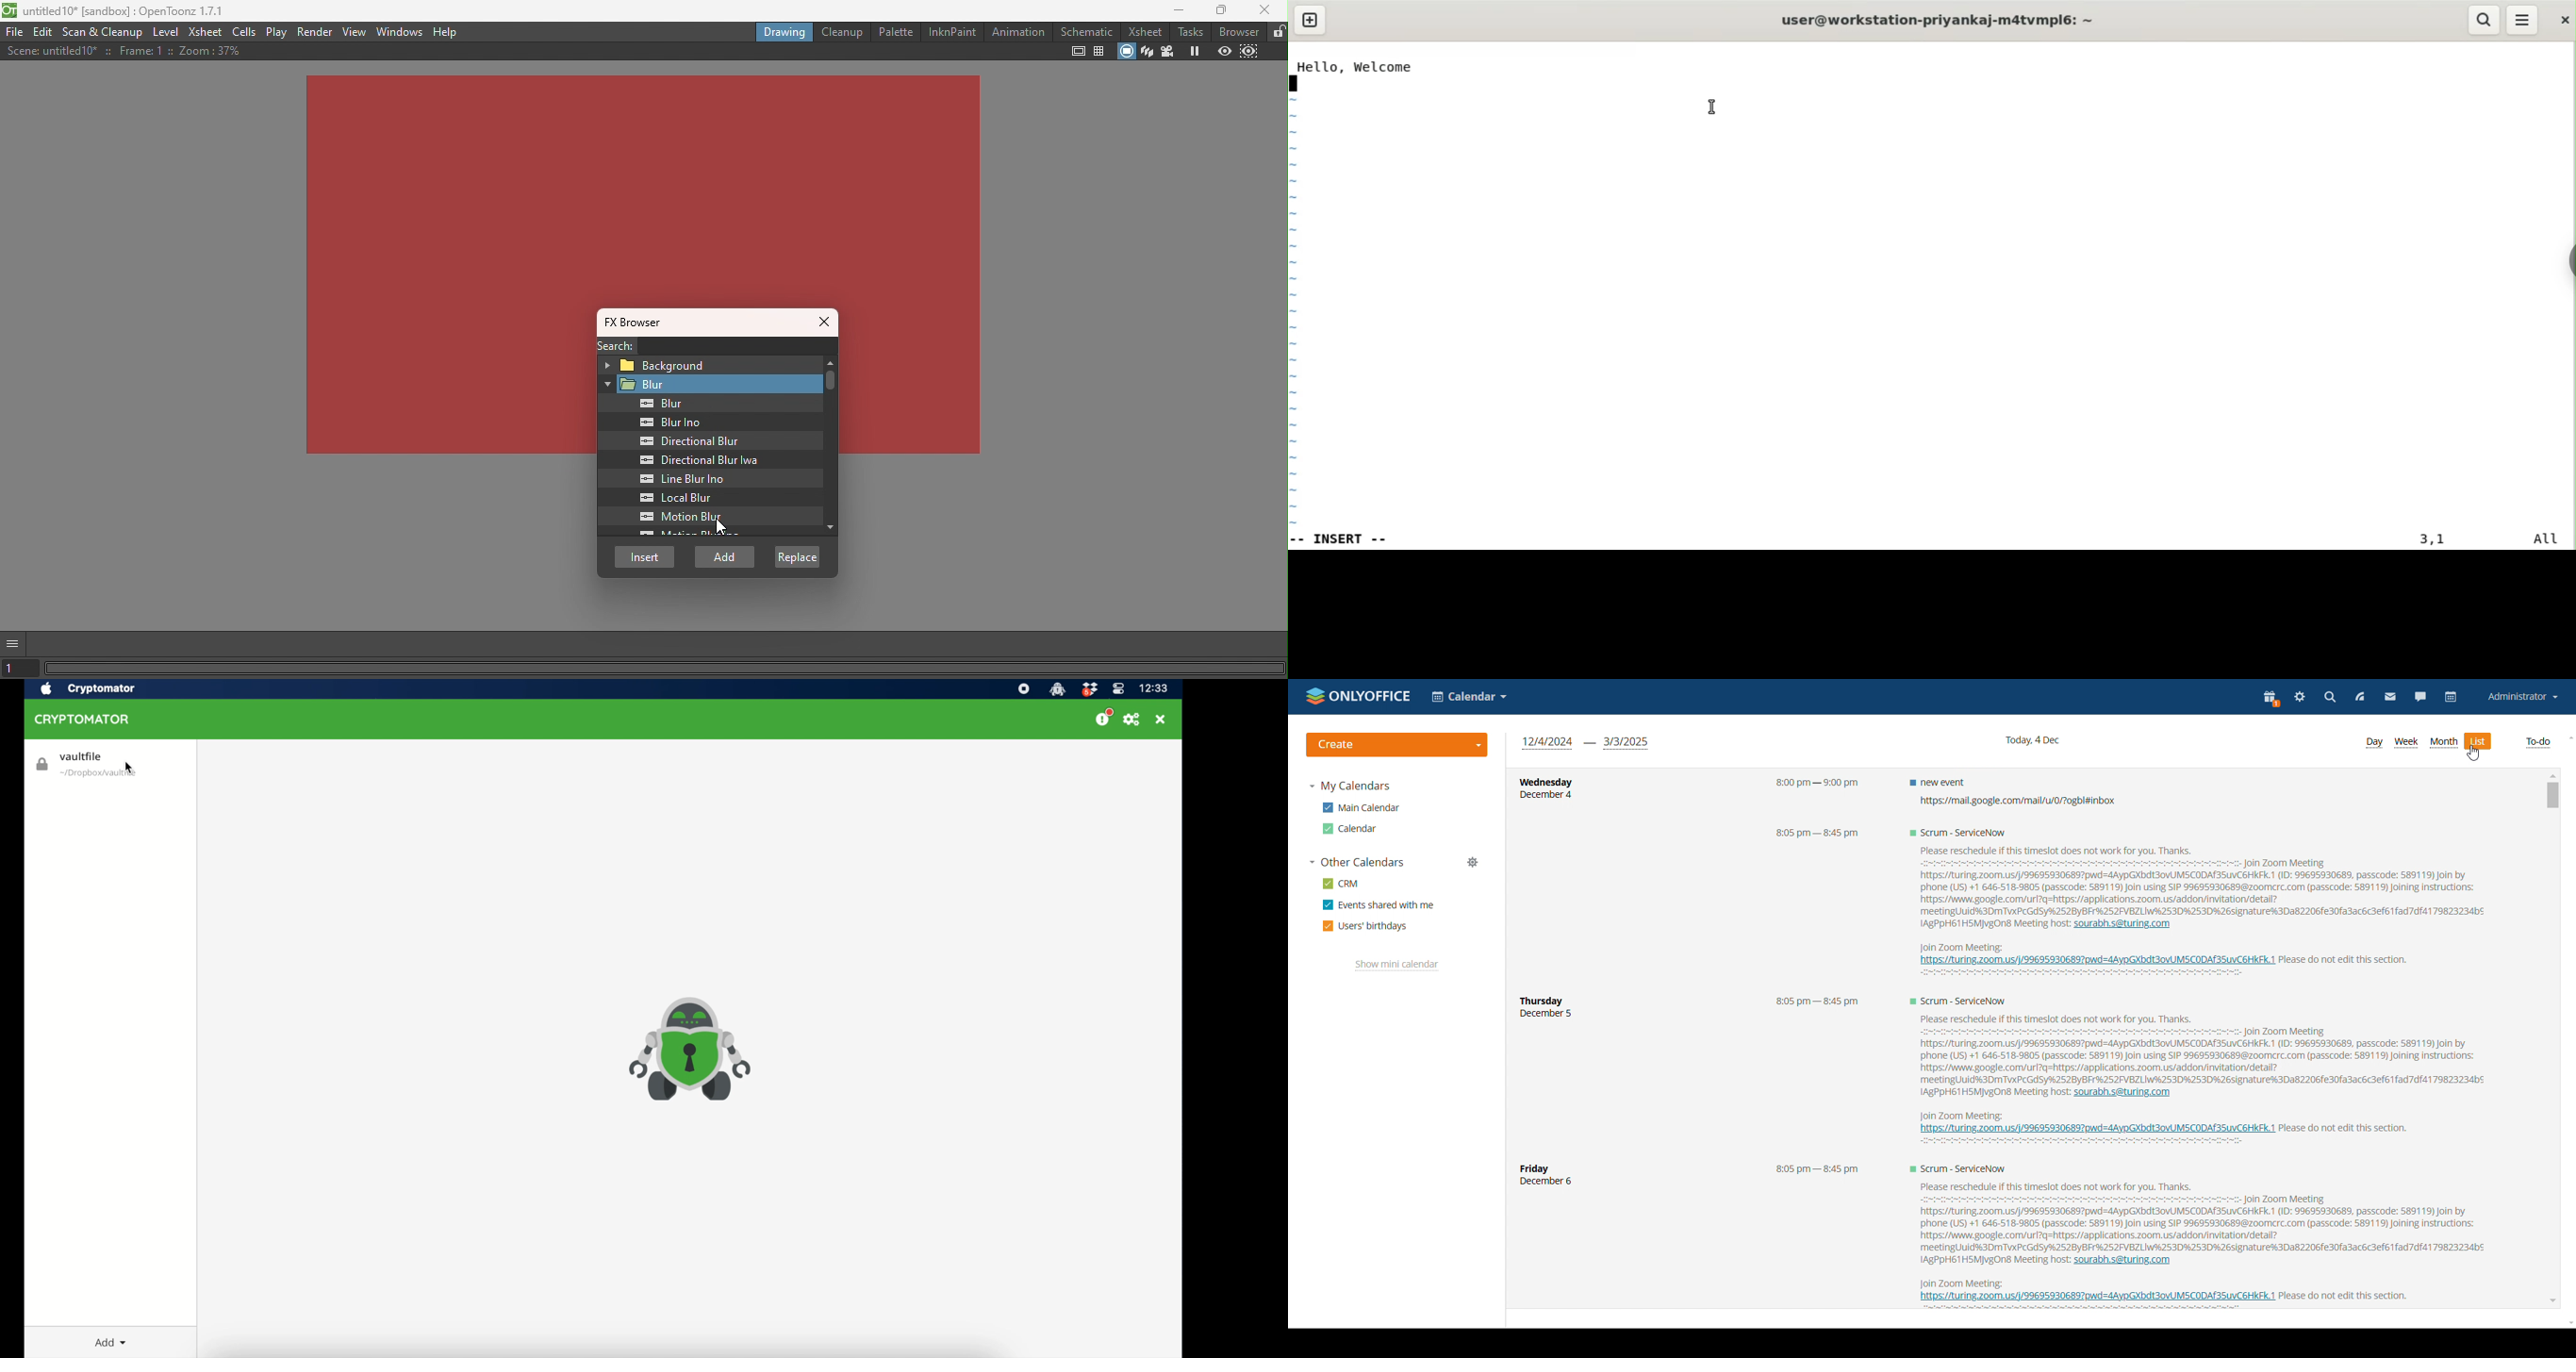  What do you see at coordinates (2094, 1129) in the screenshot?
I see `bttps:/turing.zoom.us/)/99695930689?pwd=4AypGXbdt3ovUMSCODAF3SUVCEHKFK,` at bounding box center [2094, 1129].